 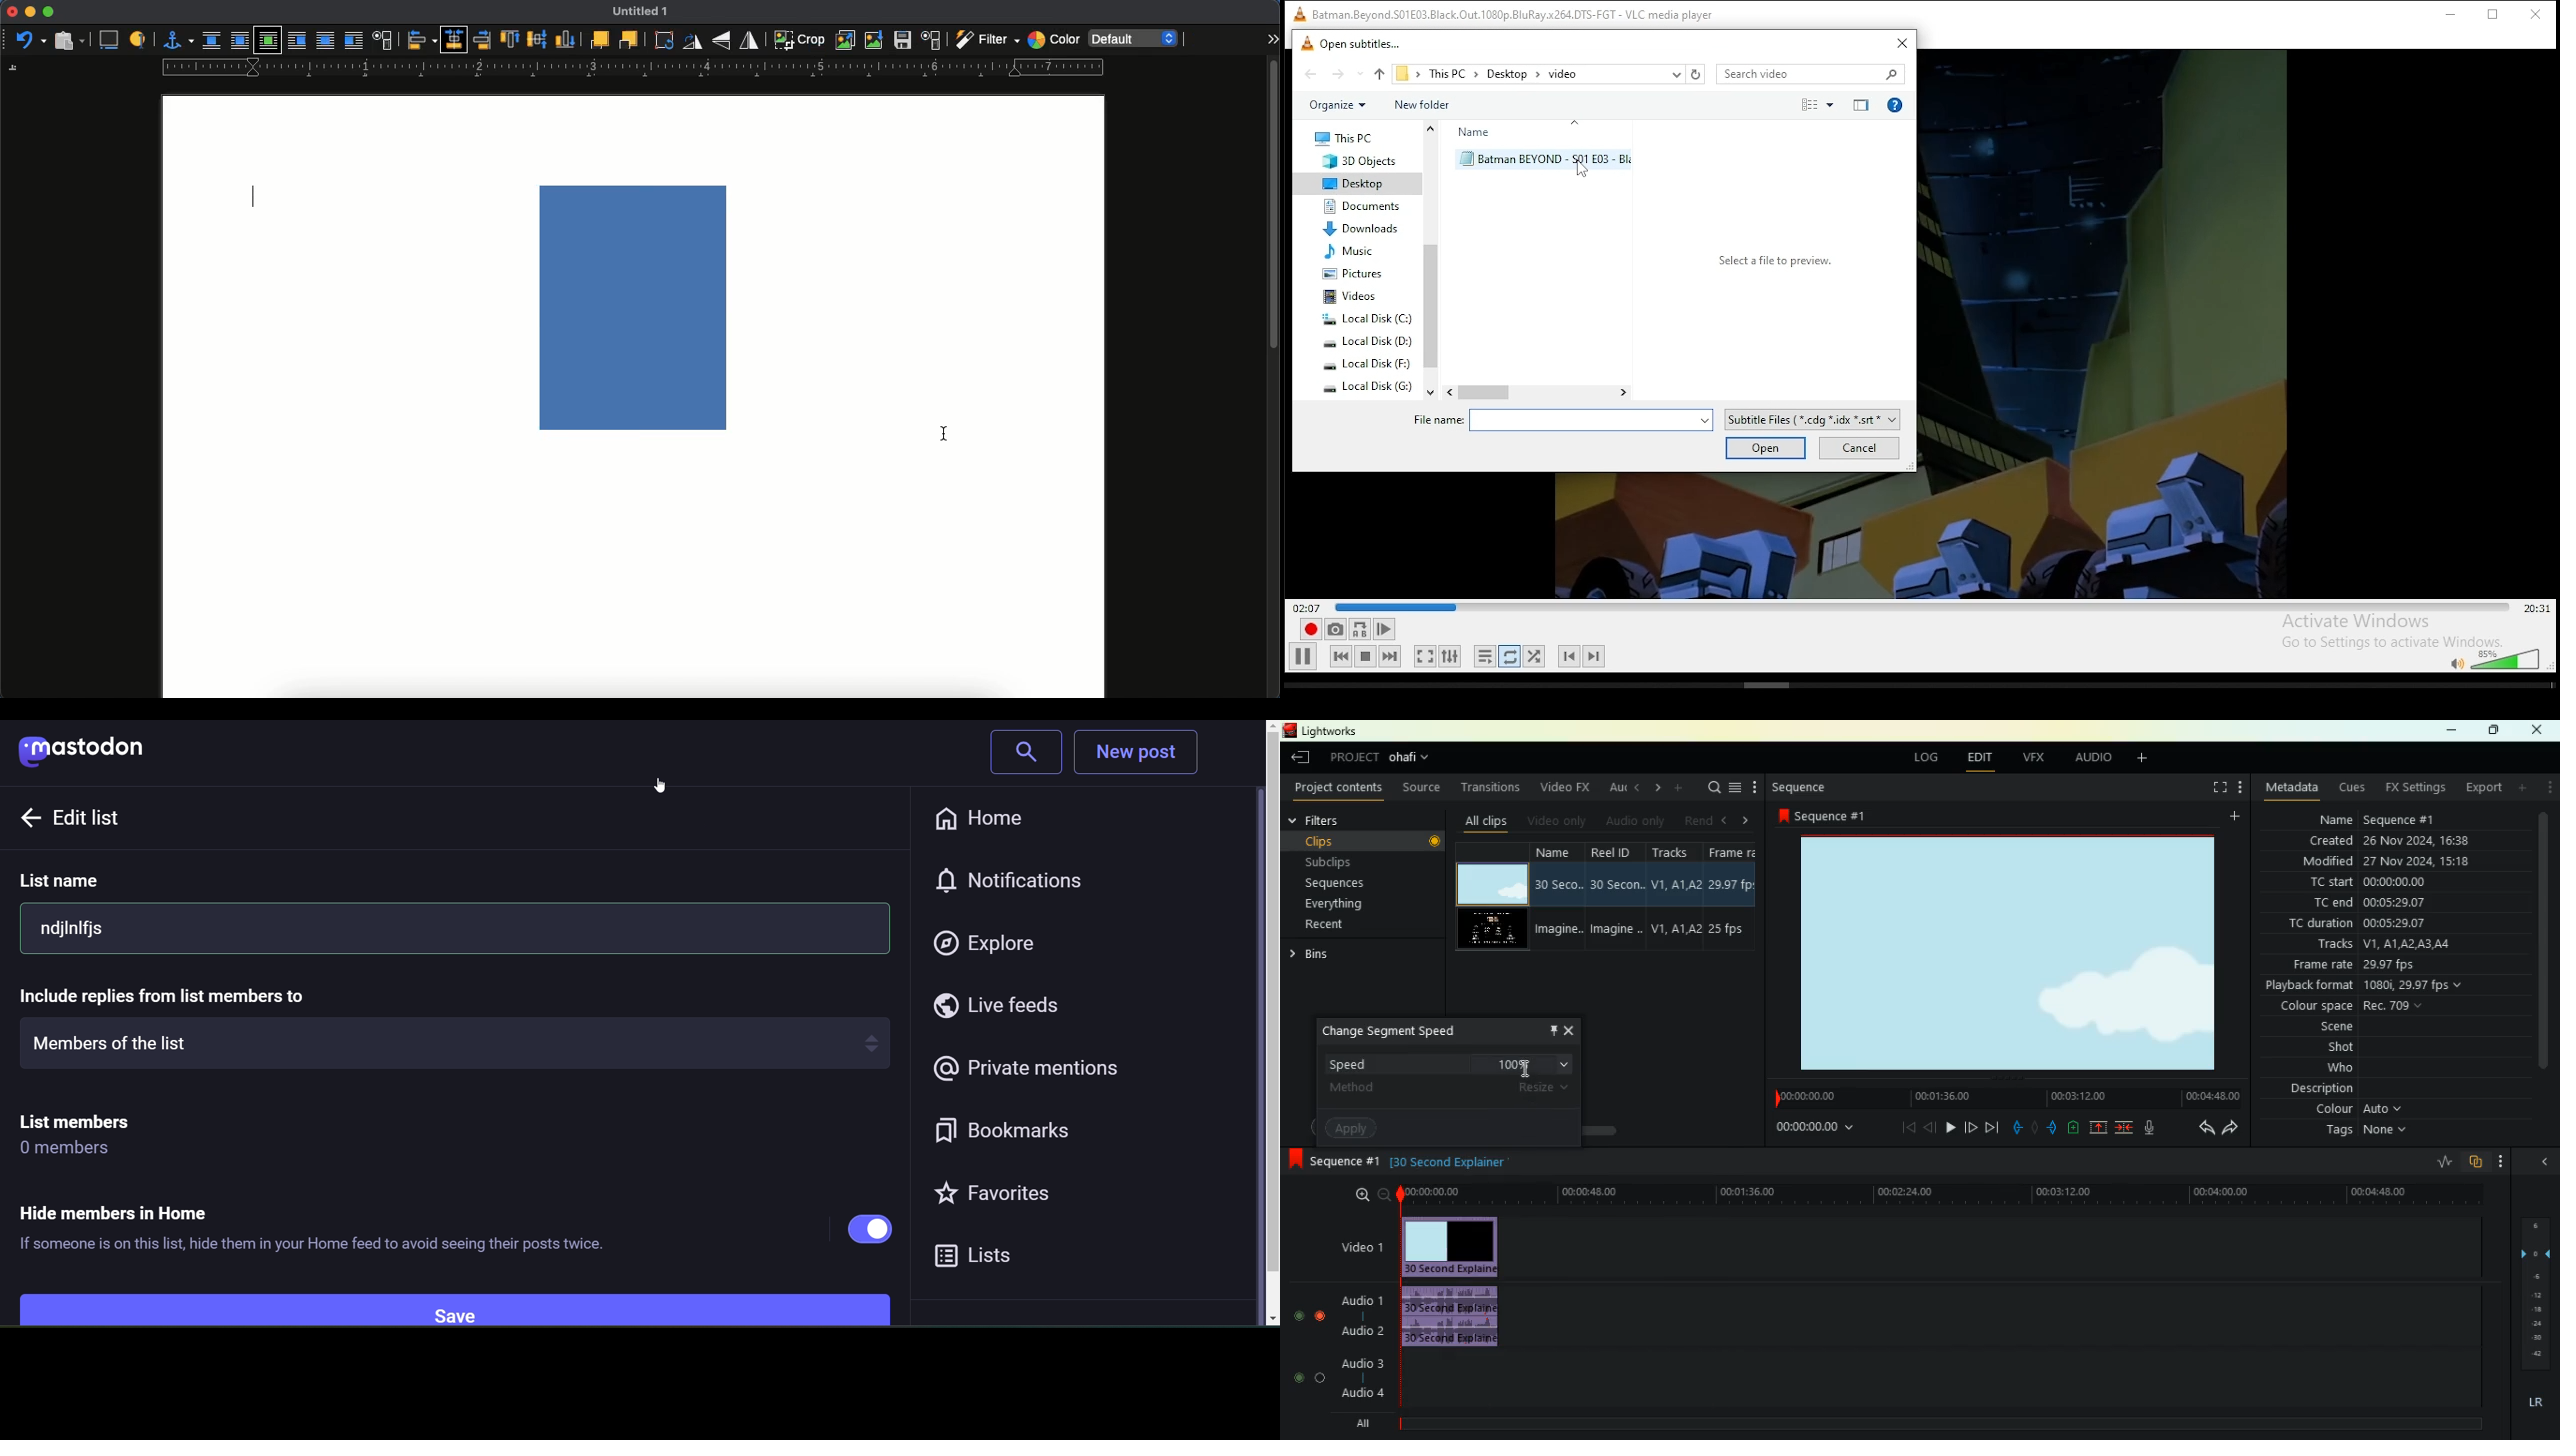 I want to click on desktop, so click(x=1363, y=183).